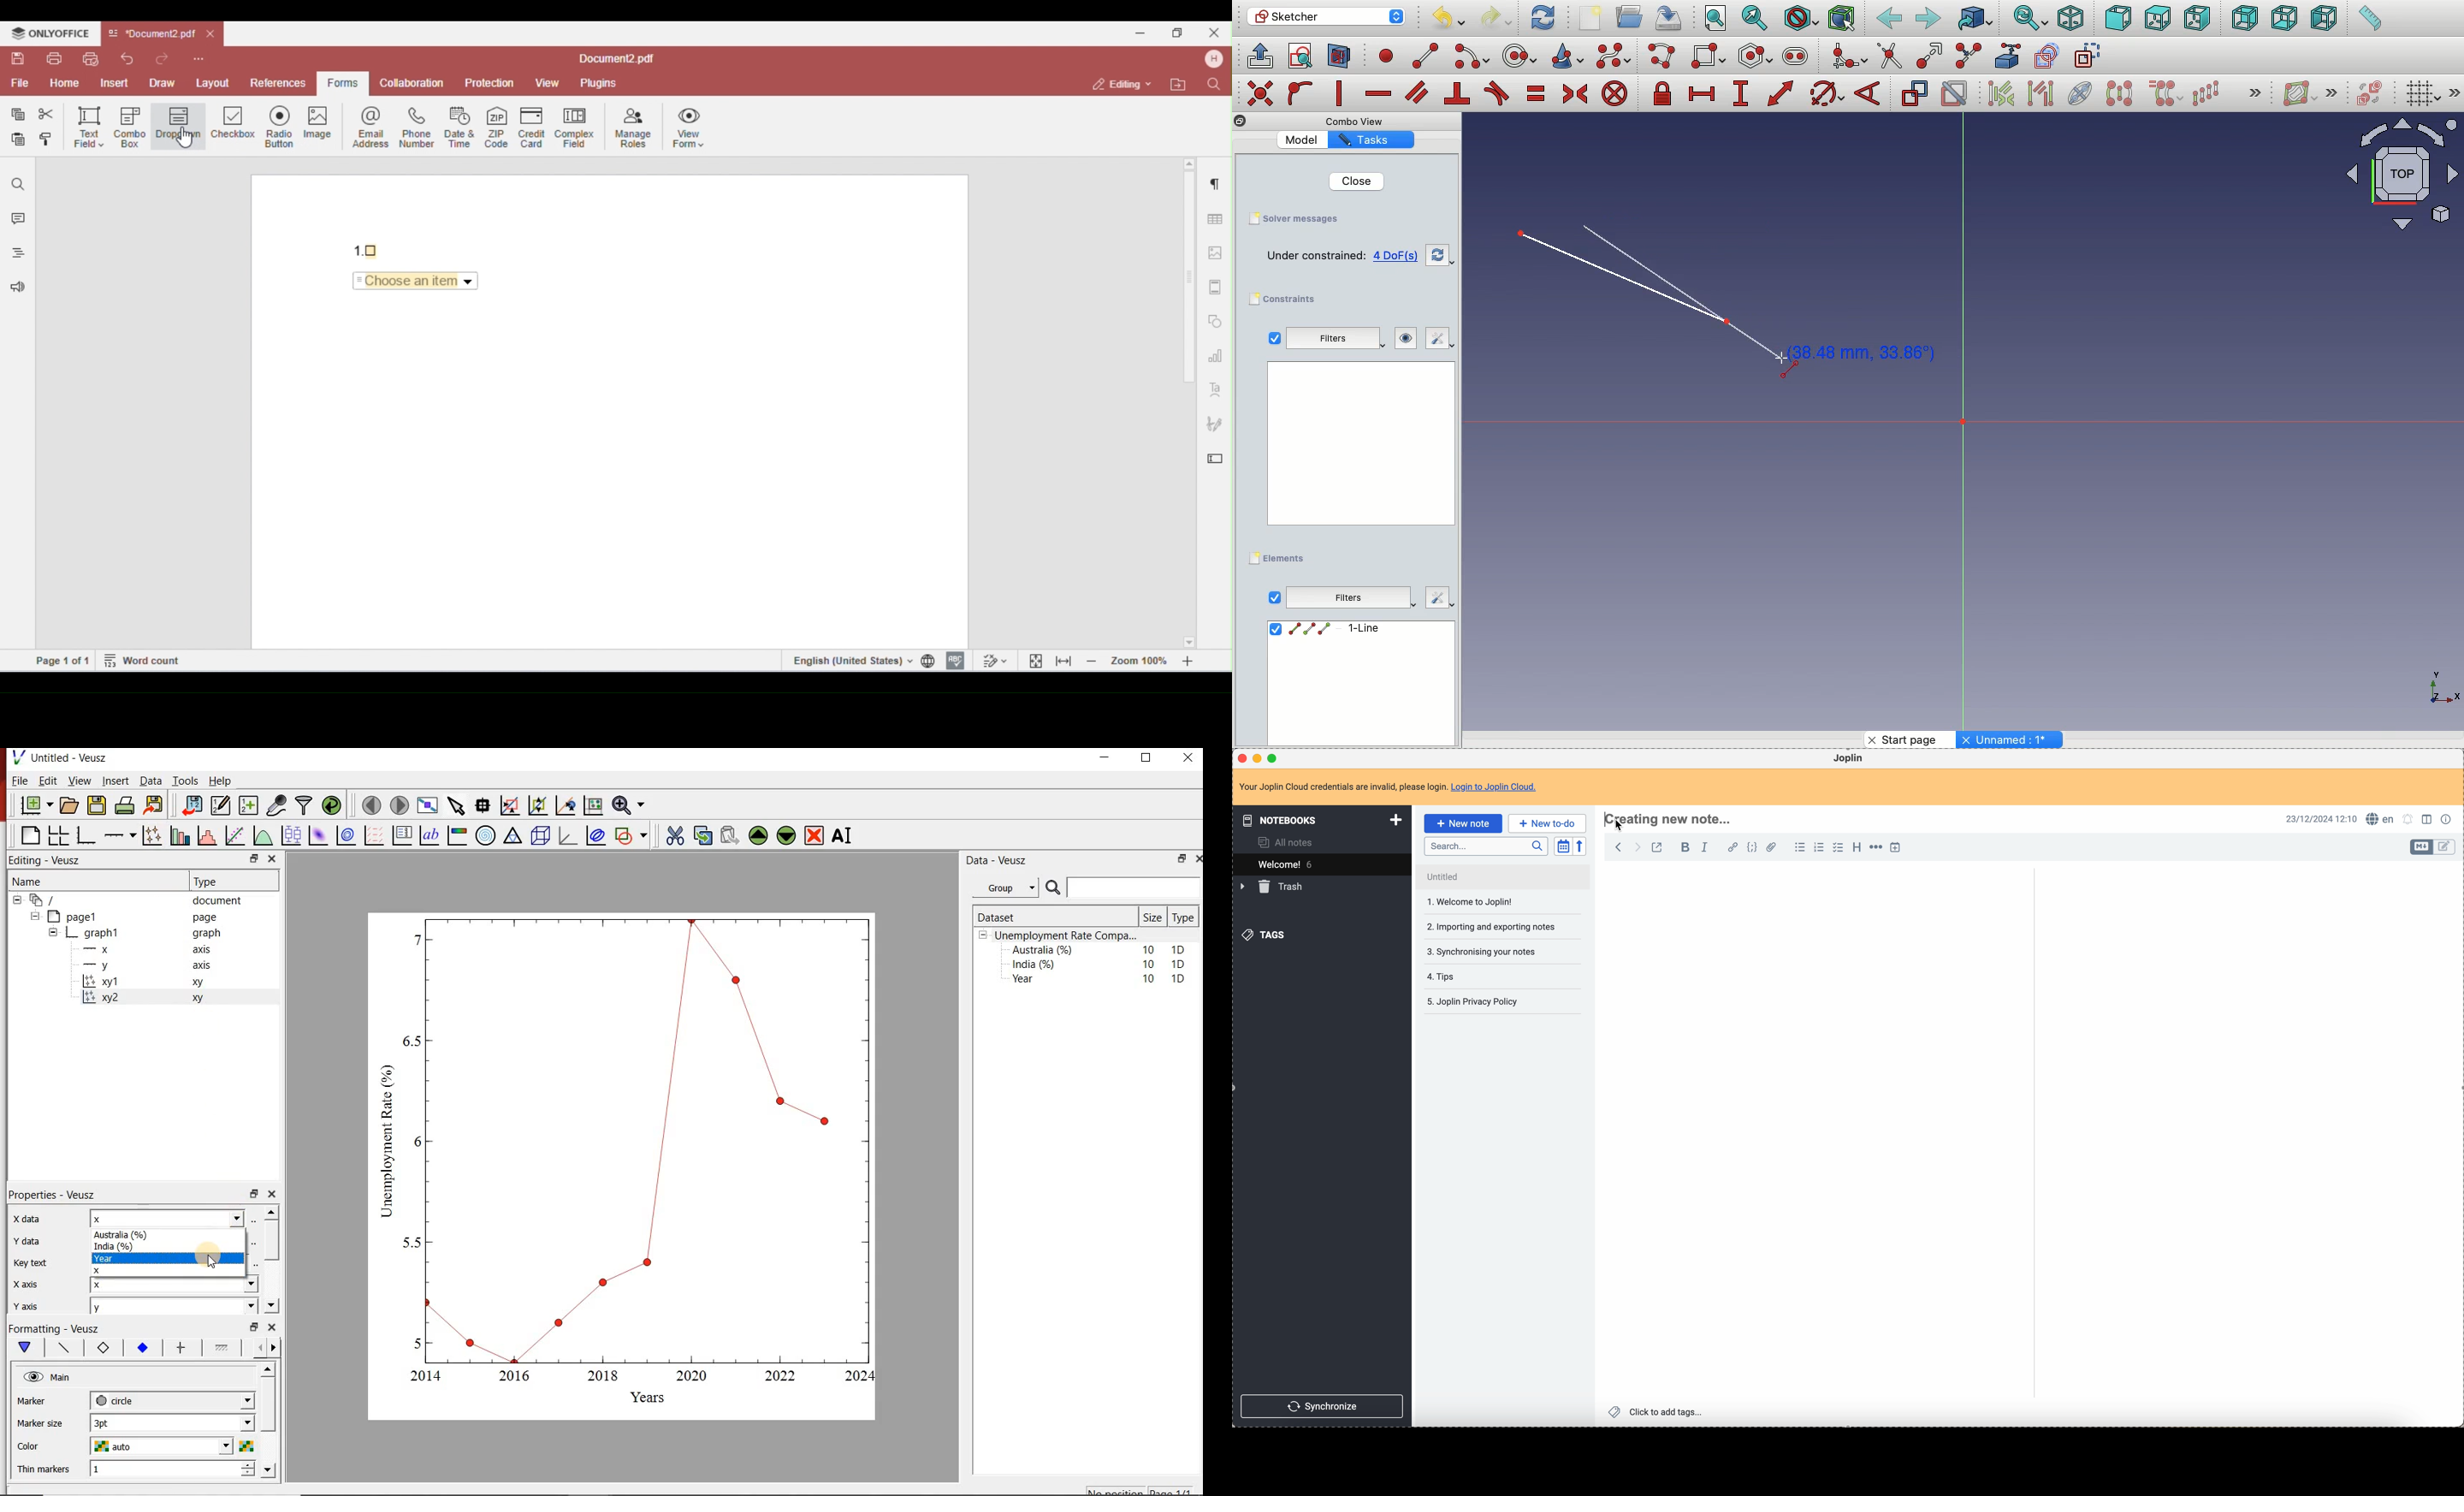 Image resolution: width=2464 pixels, height=1512 pixels. What do you see at coordinates (2445, 847) in the screenshot?
I see `toggle edit layout` at bounding box center [2445, 847].